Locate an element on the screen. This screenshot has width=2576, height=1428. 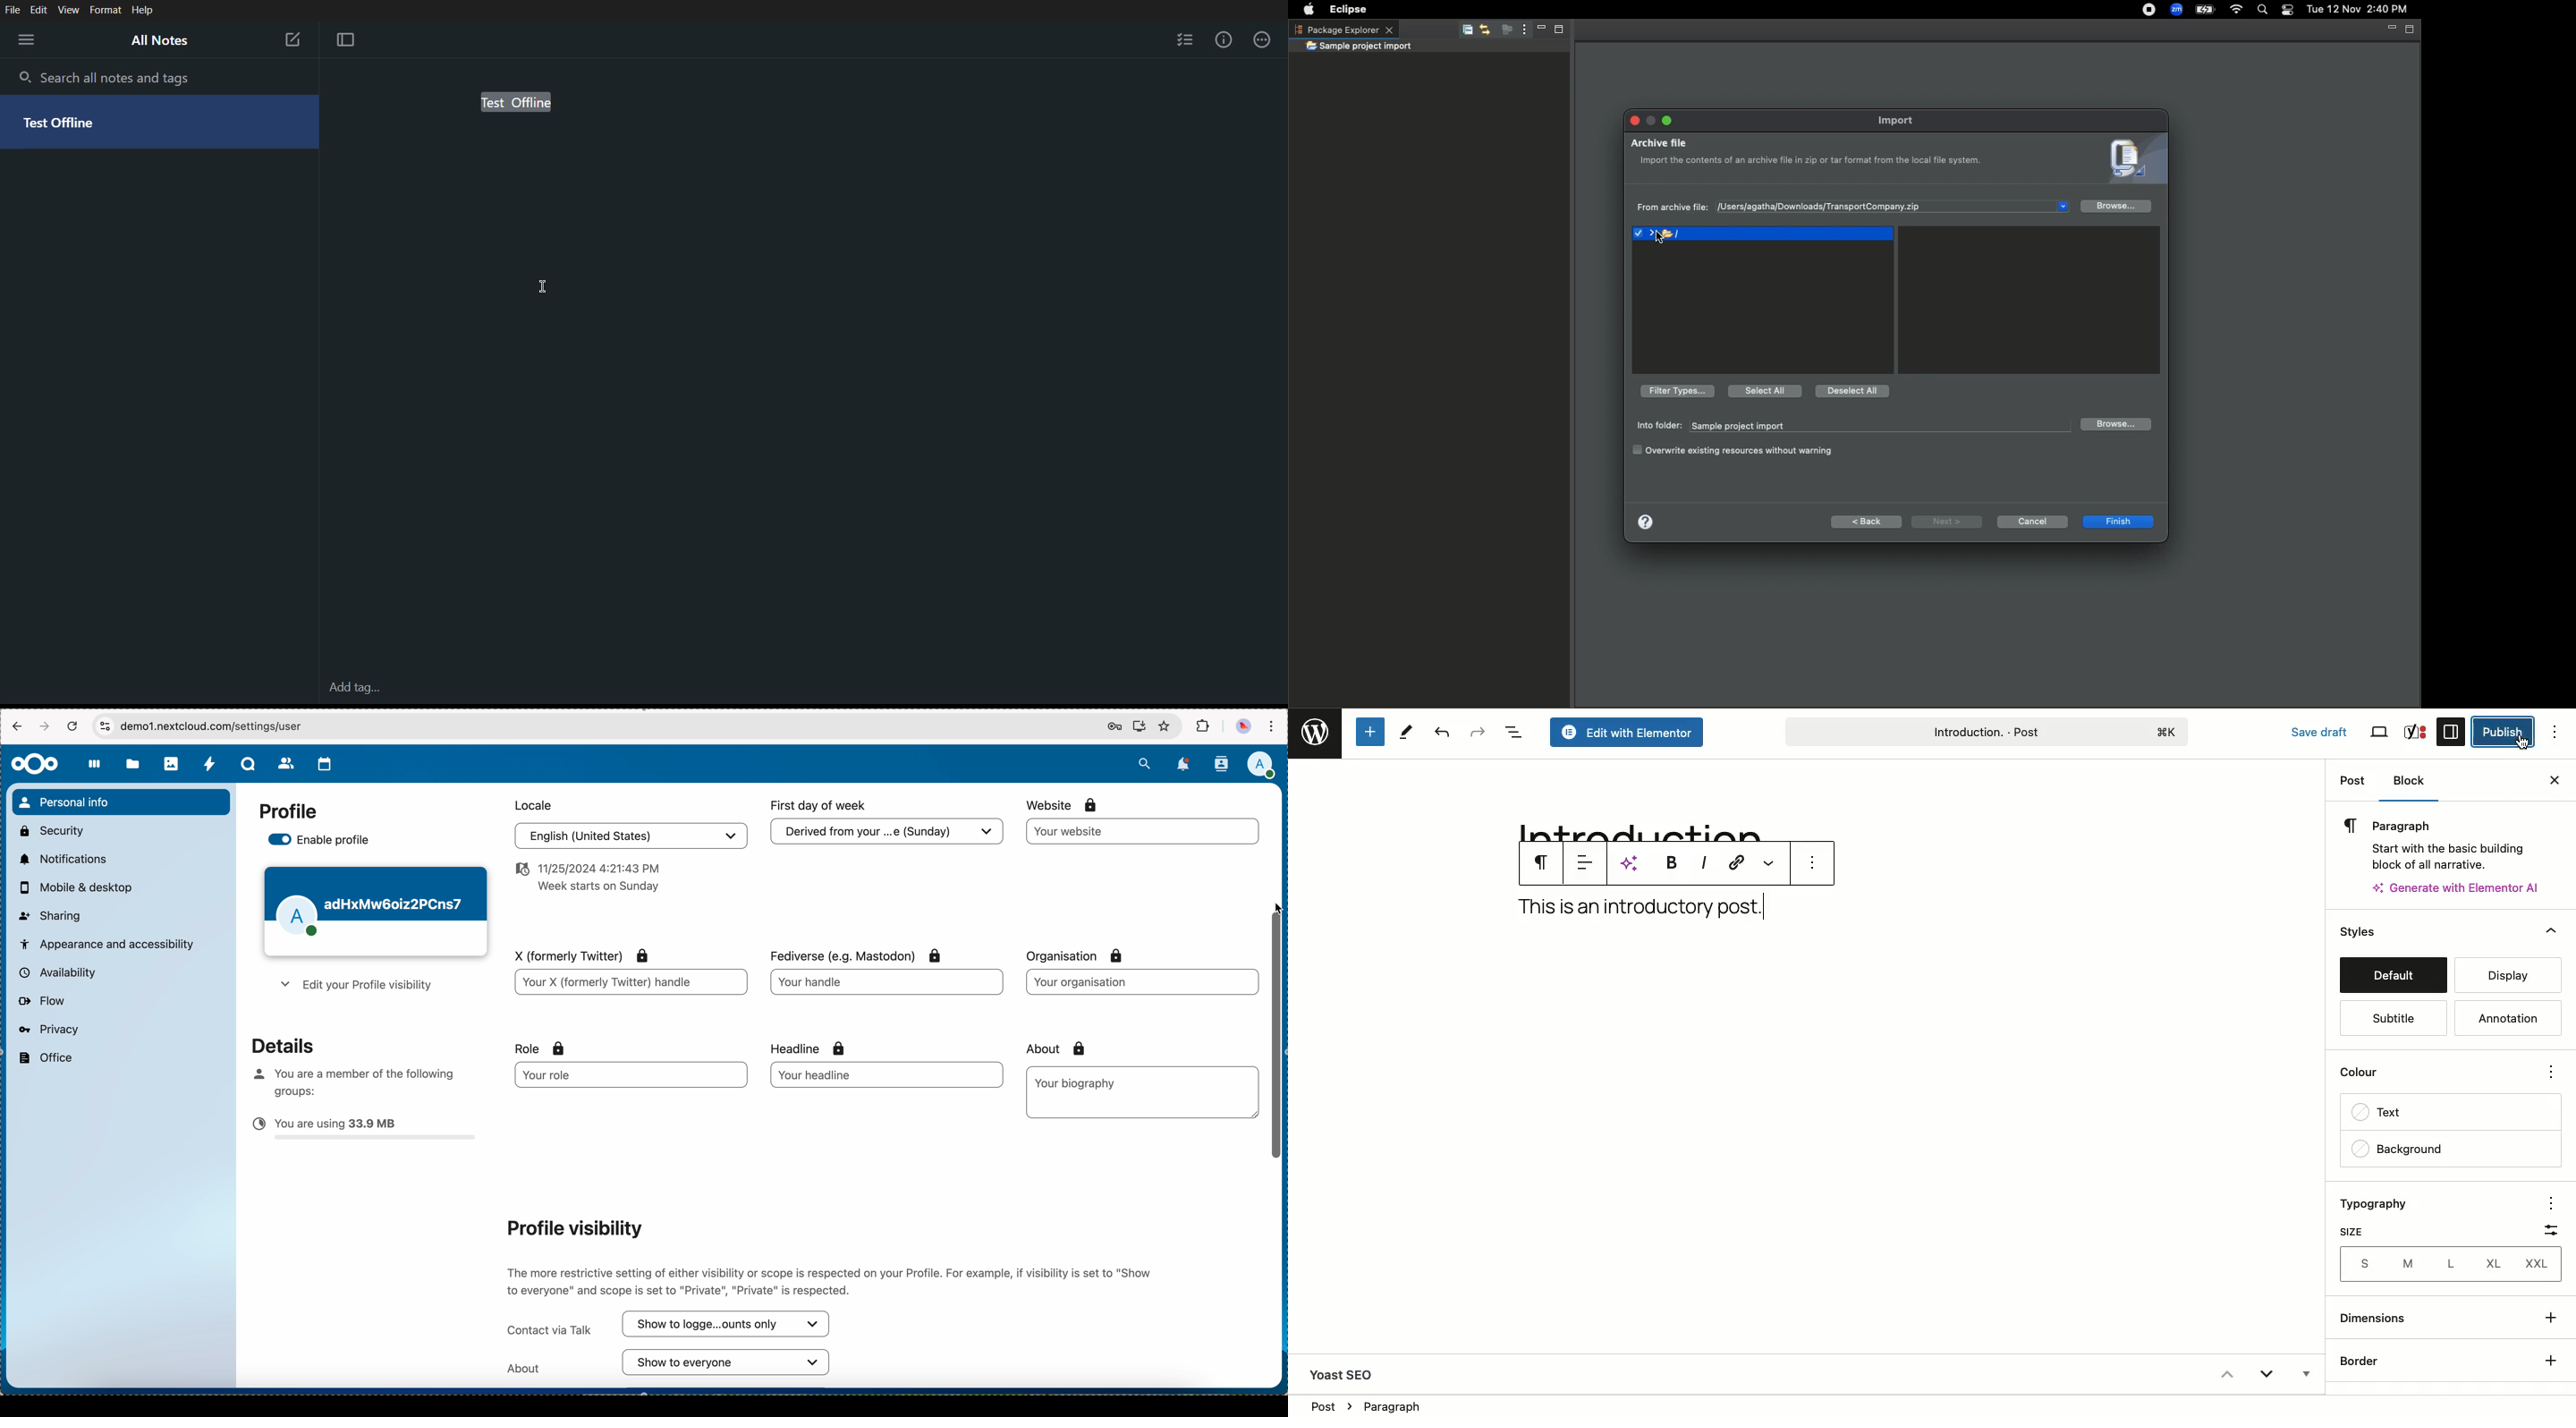
navigate foward is located at coordinates (46, 727).